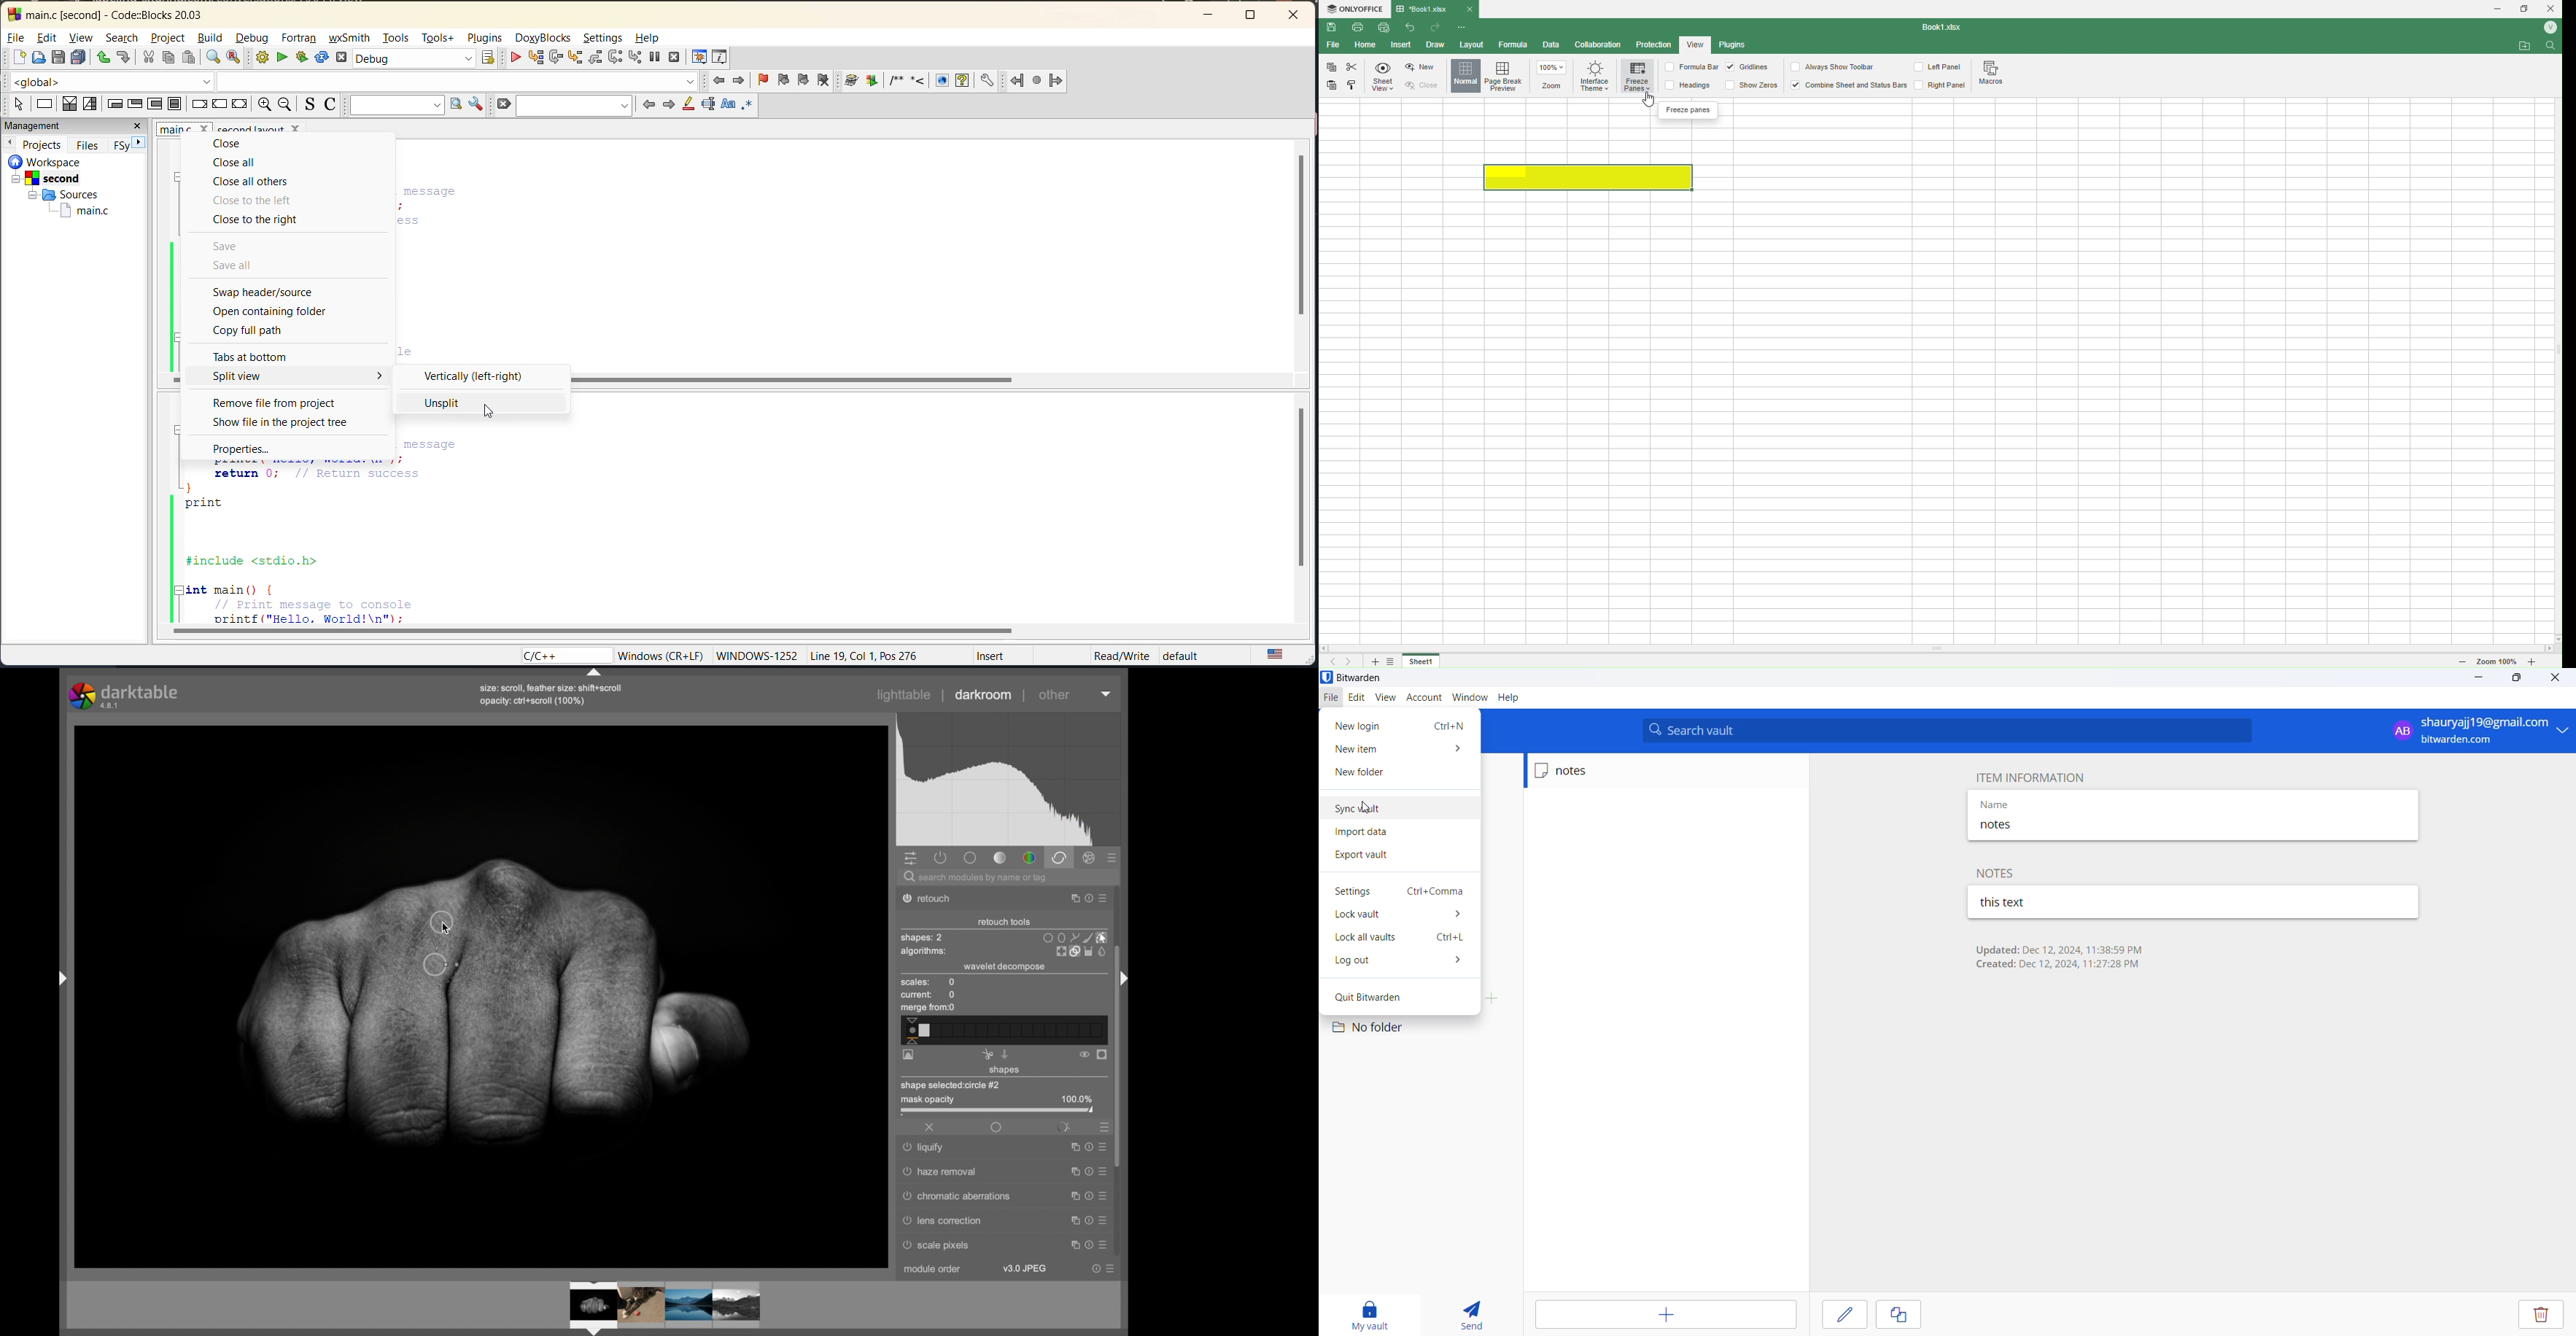 The height and width of the screenshot is (1344, 2576). Describe the element at coordinates (1367, 1313) in the screenshot. I see `My vault ` at that location.